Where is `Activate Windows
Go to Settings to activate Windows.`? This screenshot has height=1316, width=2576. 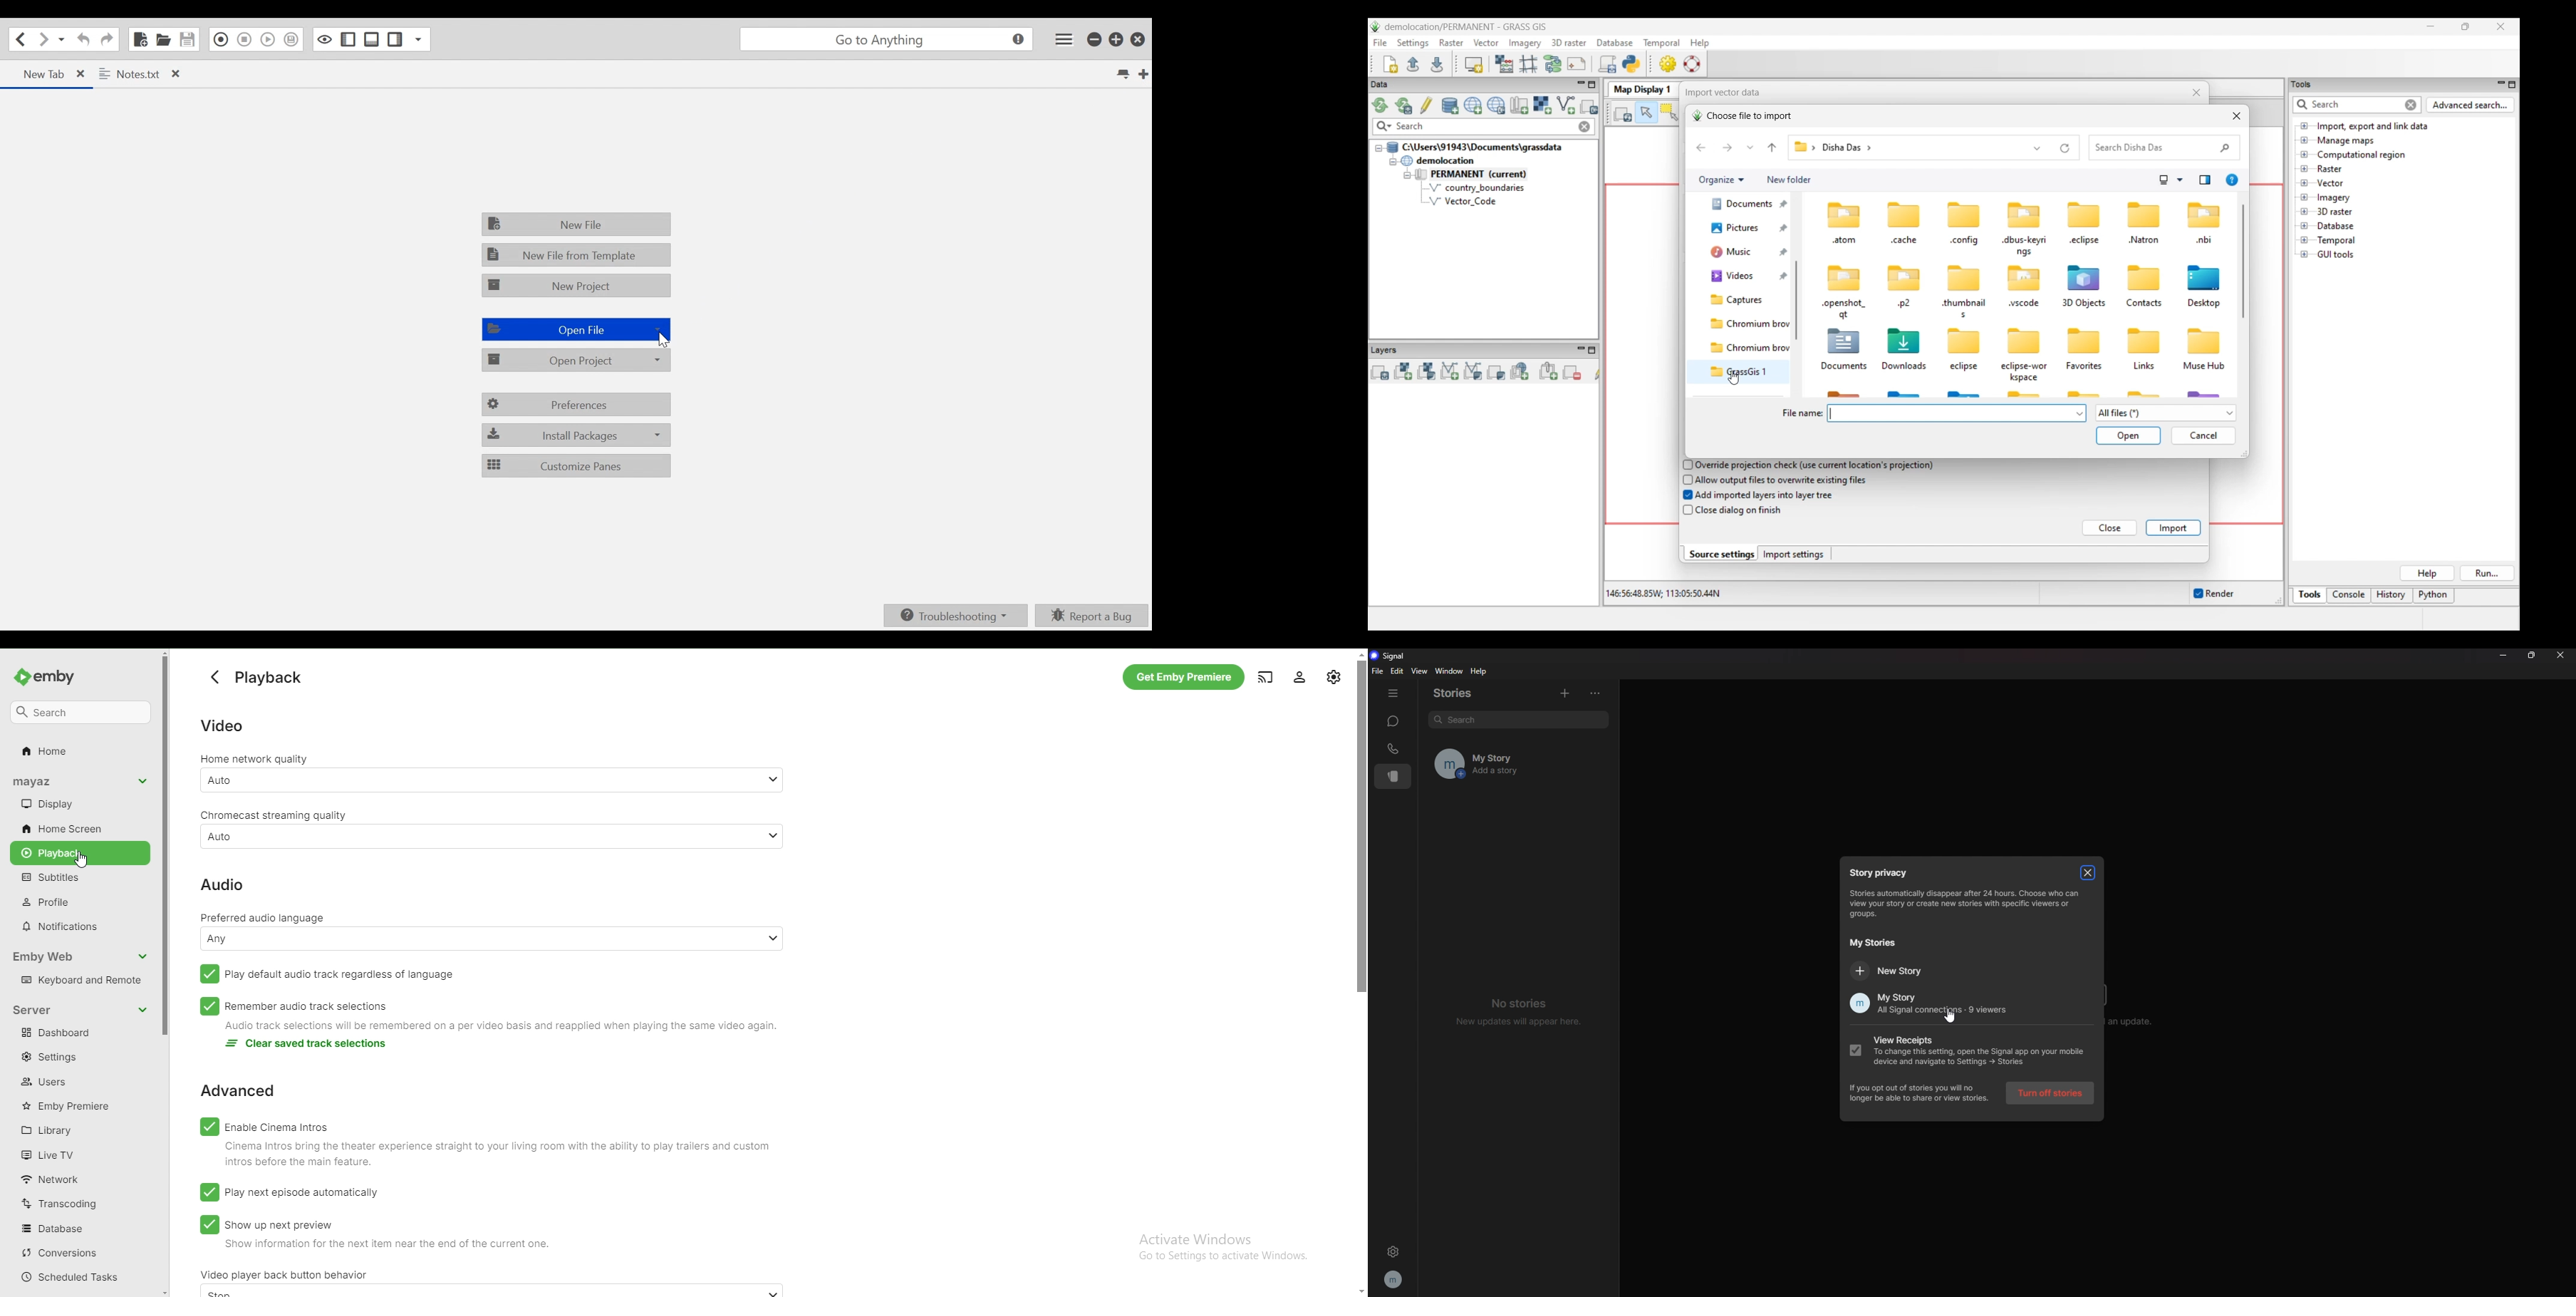 Activate Windows
Go to Settings to activate Windows. is located at coordinates (1230, 1247).